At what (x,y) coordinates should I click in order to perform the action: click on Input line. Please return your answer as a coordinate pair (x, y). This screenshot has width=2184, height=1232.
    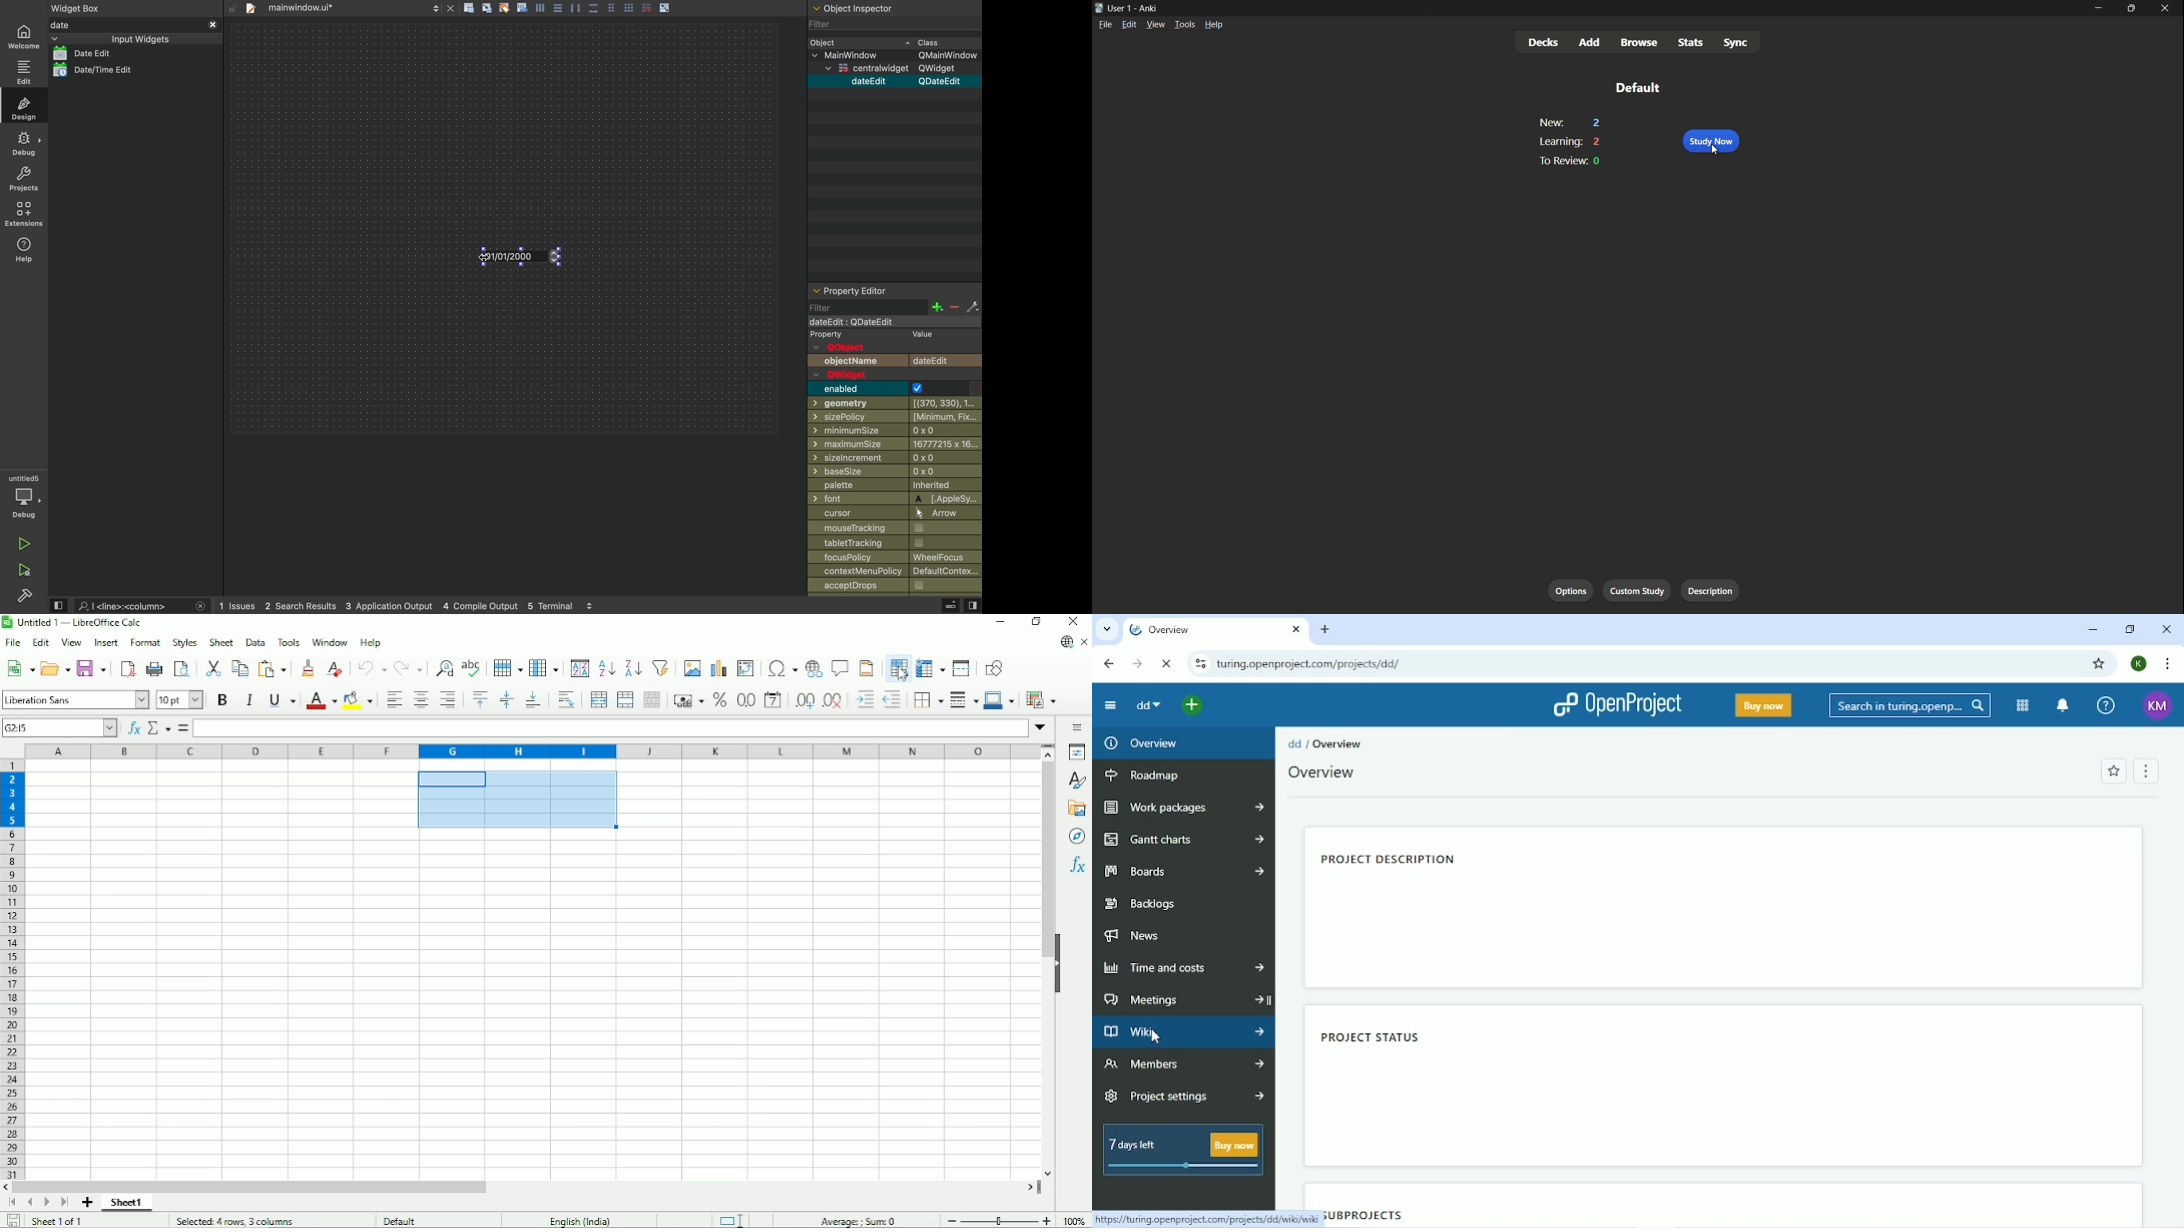
    Looking at the image, I should click on (610, 728).